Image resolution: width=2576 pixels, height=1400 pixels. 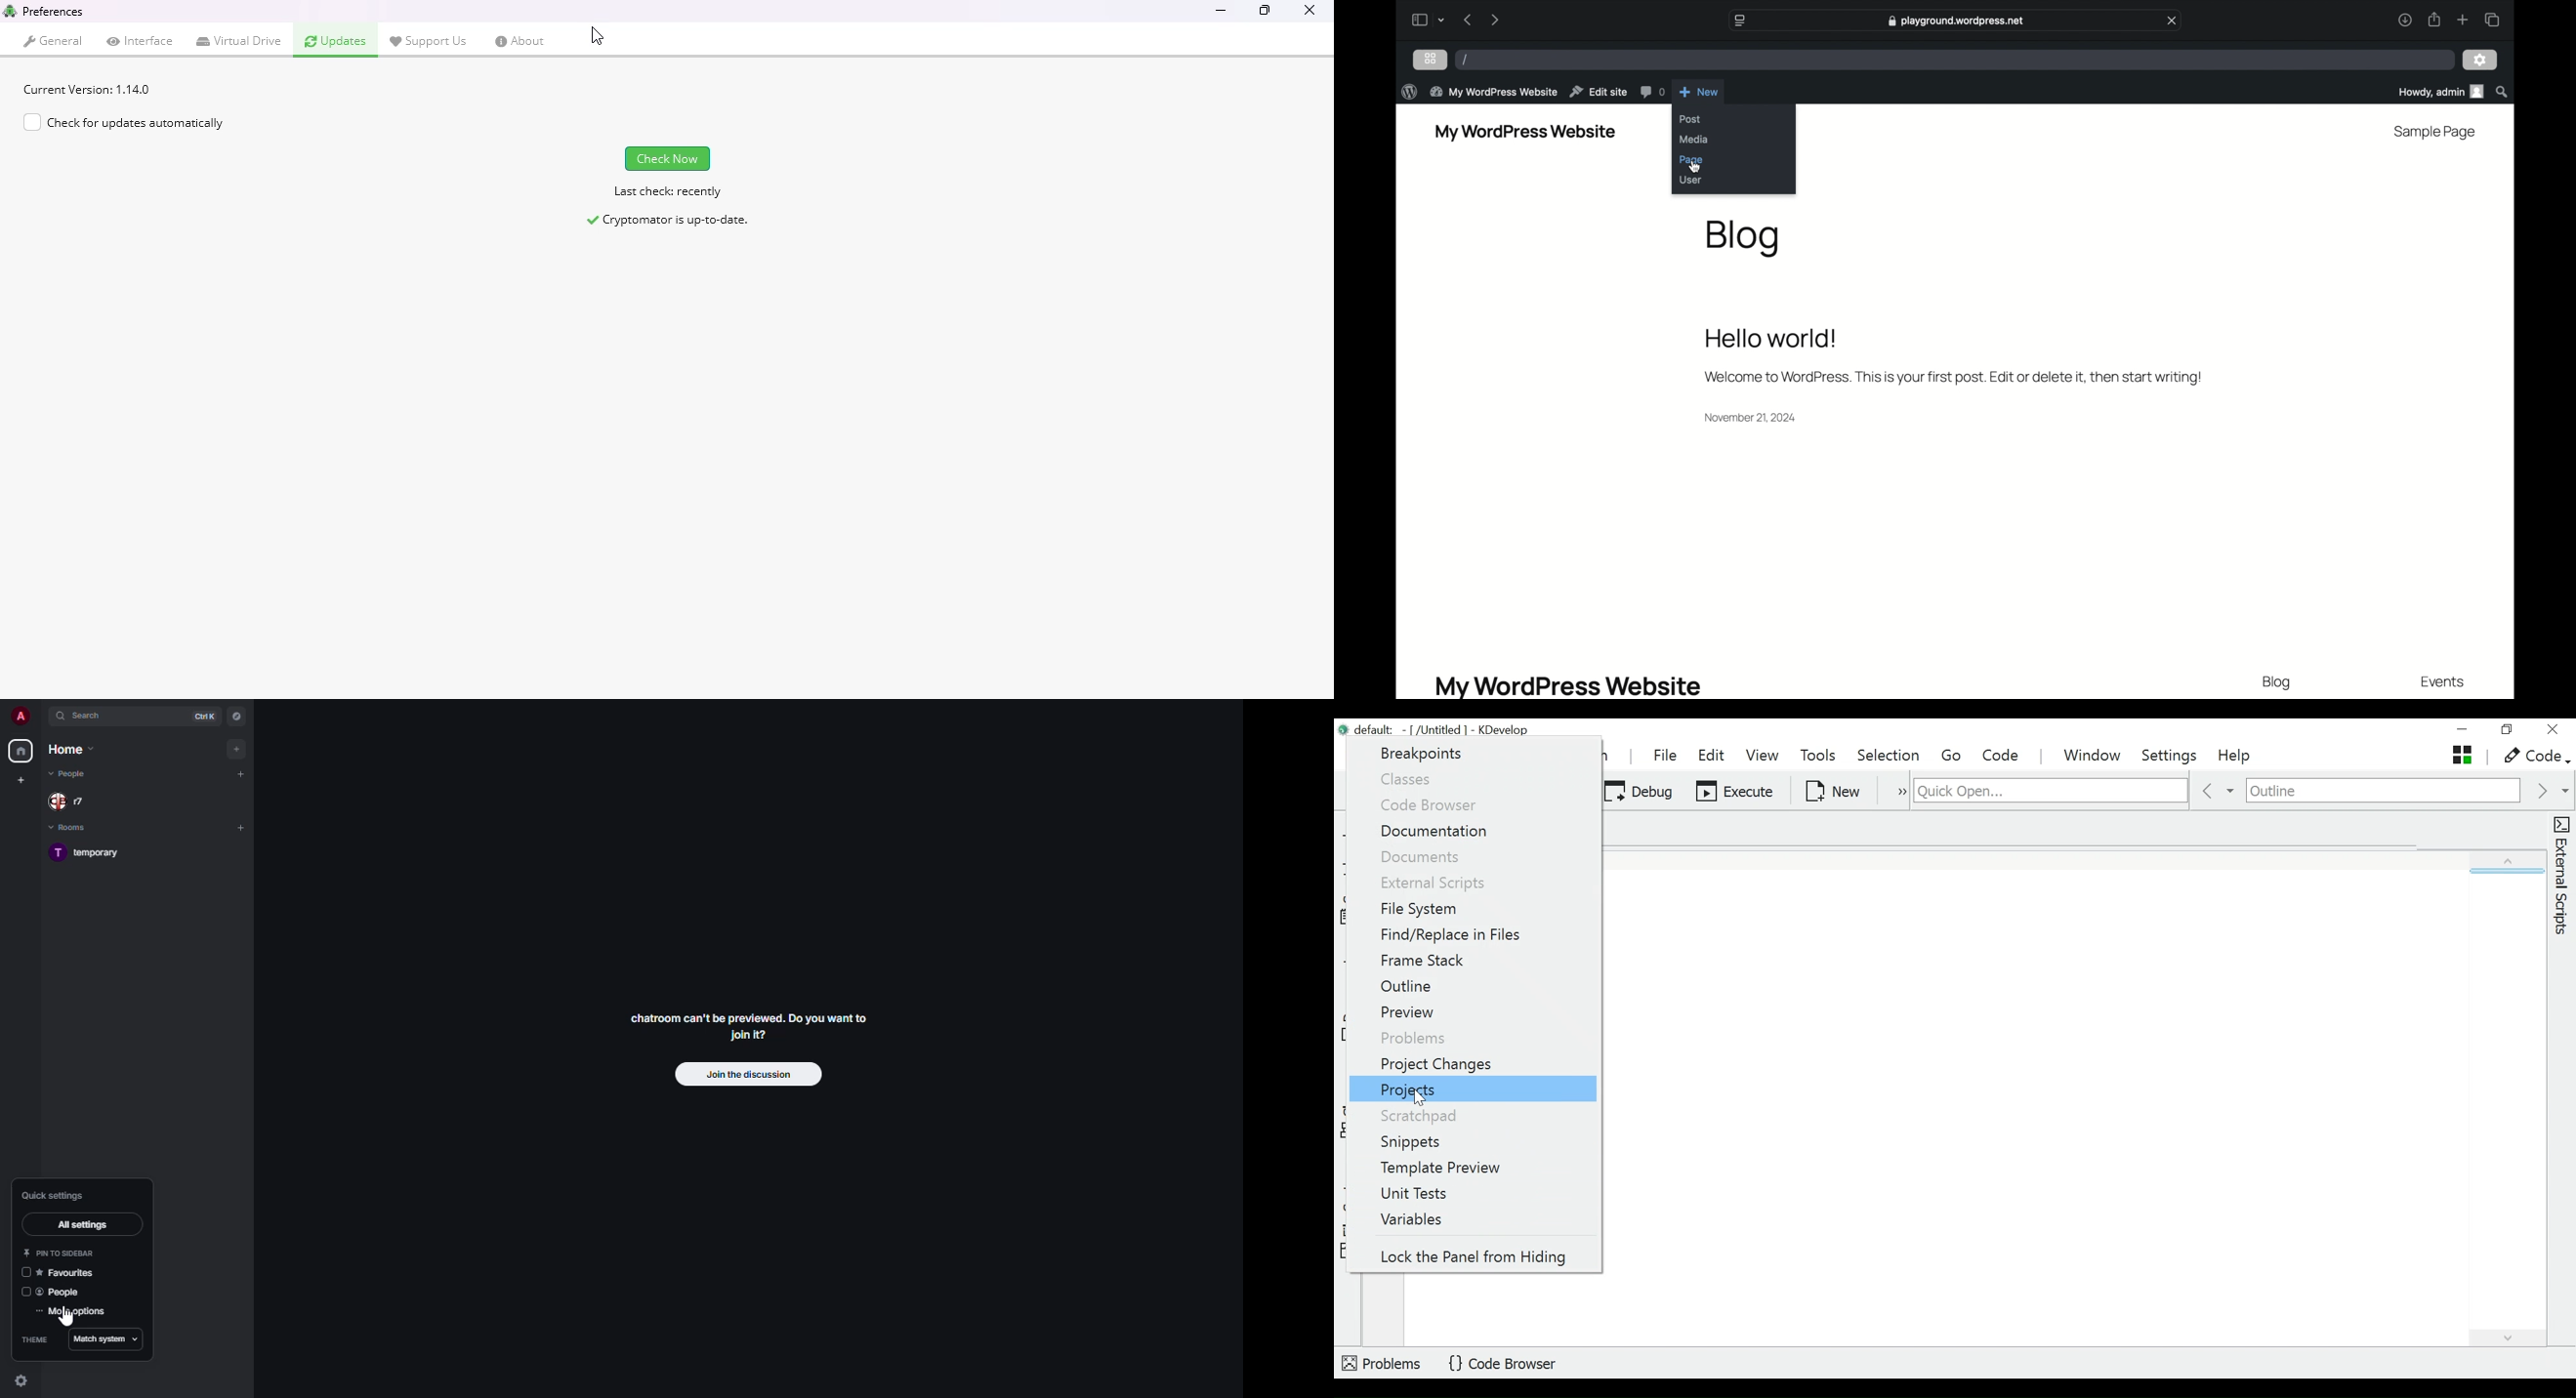 What do you see at coordinates (2093, 755) in the screenshot?
I see `Window` at bounding box center [2093, 755].